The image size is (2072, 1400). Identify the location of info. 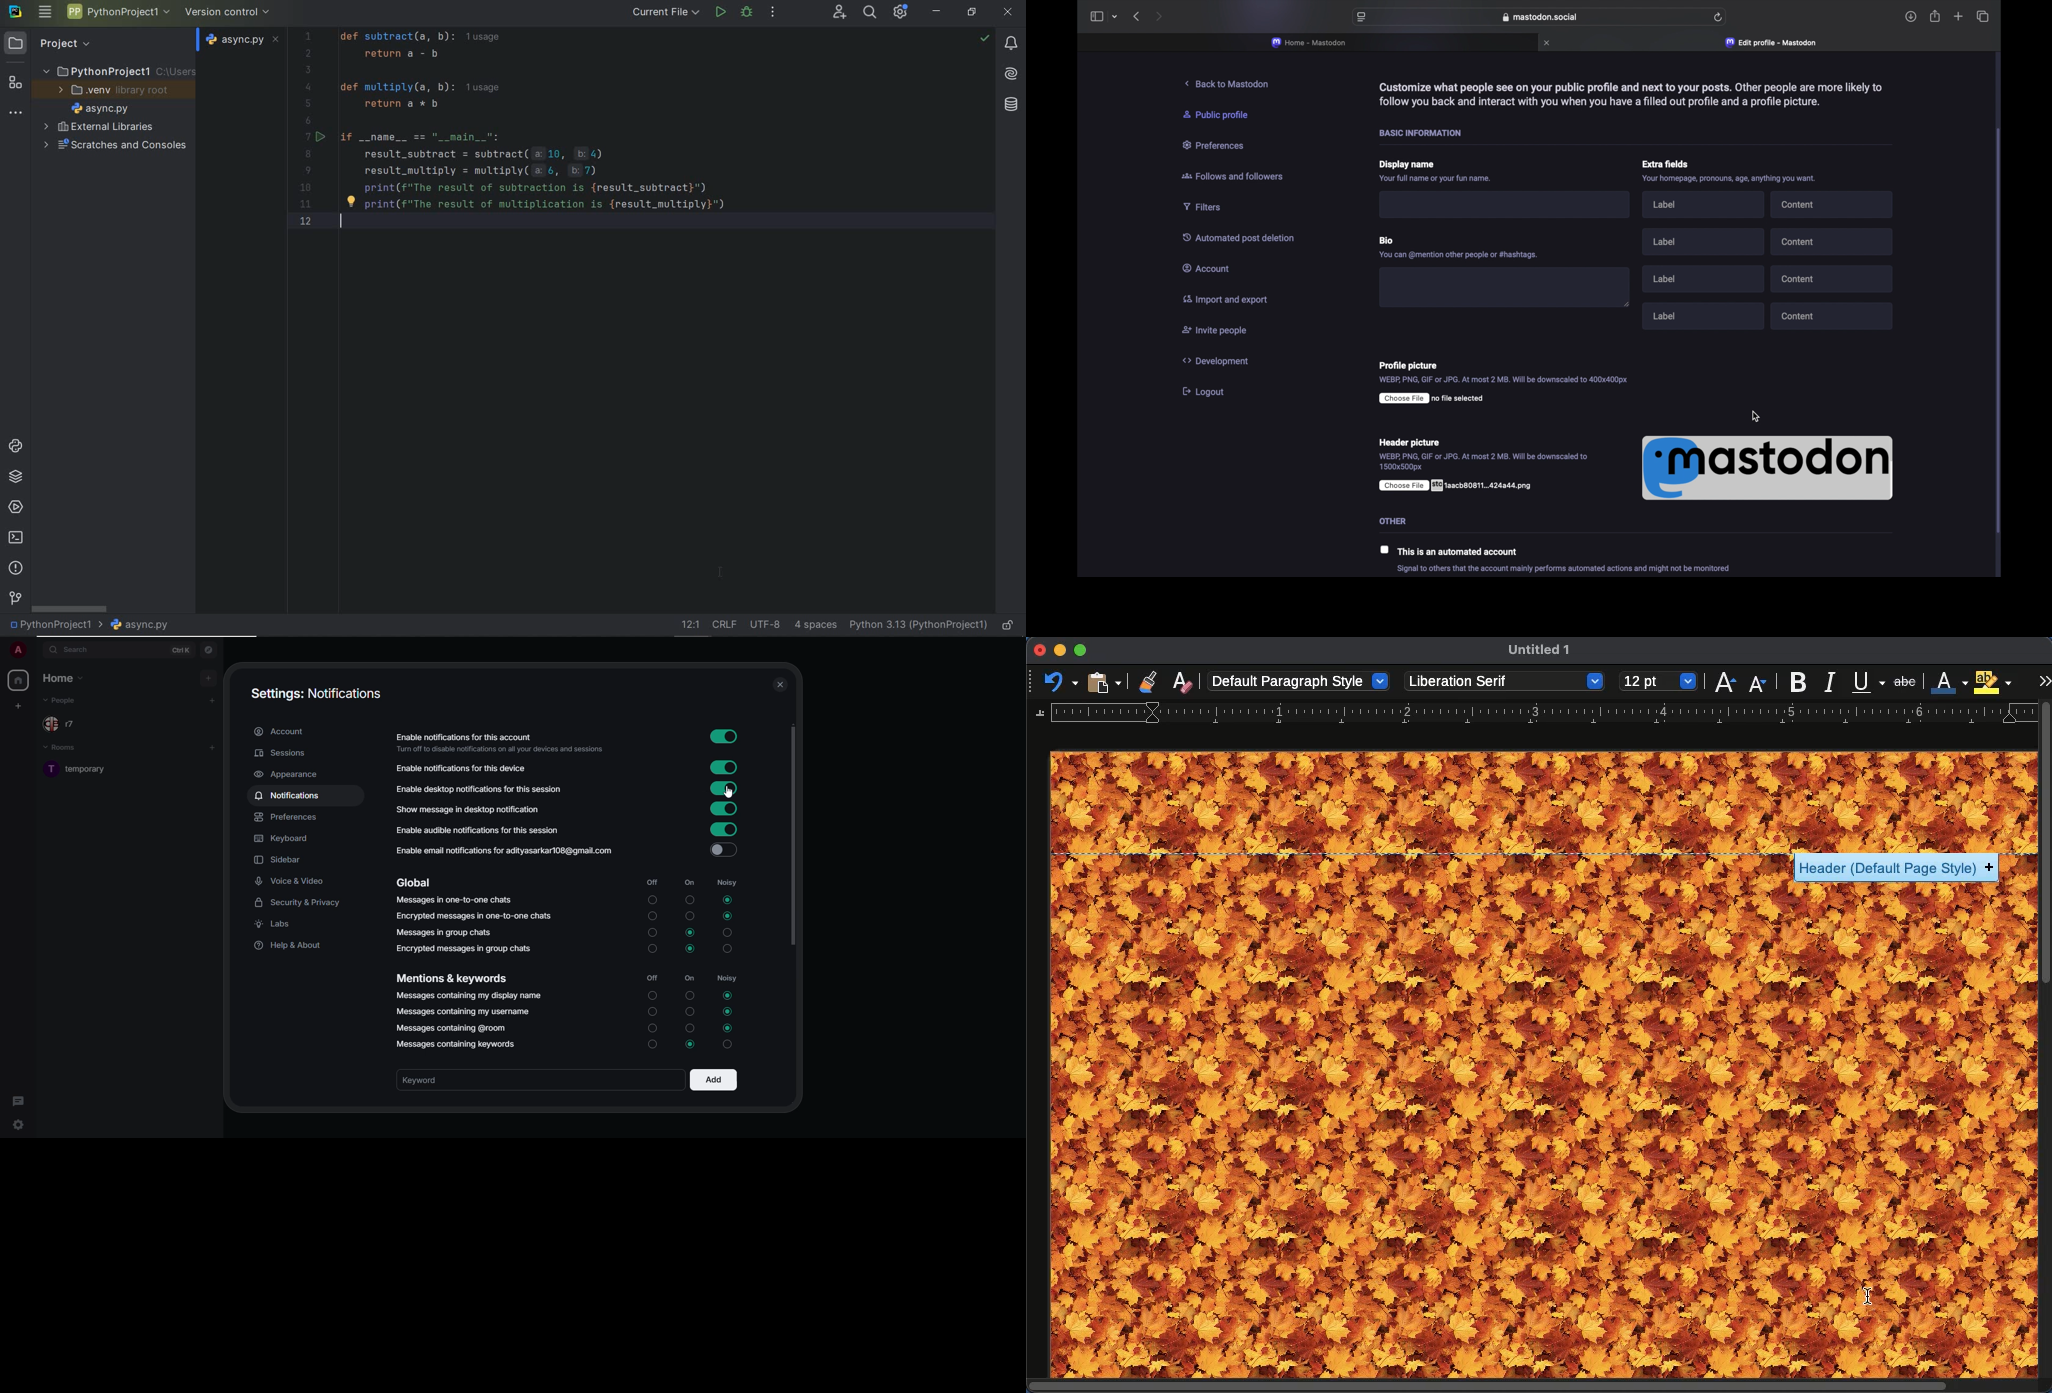
(1436, 180).